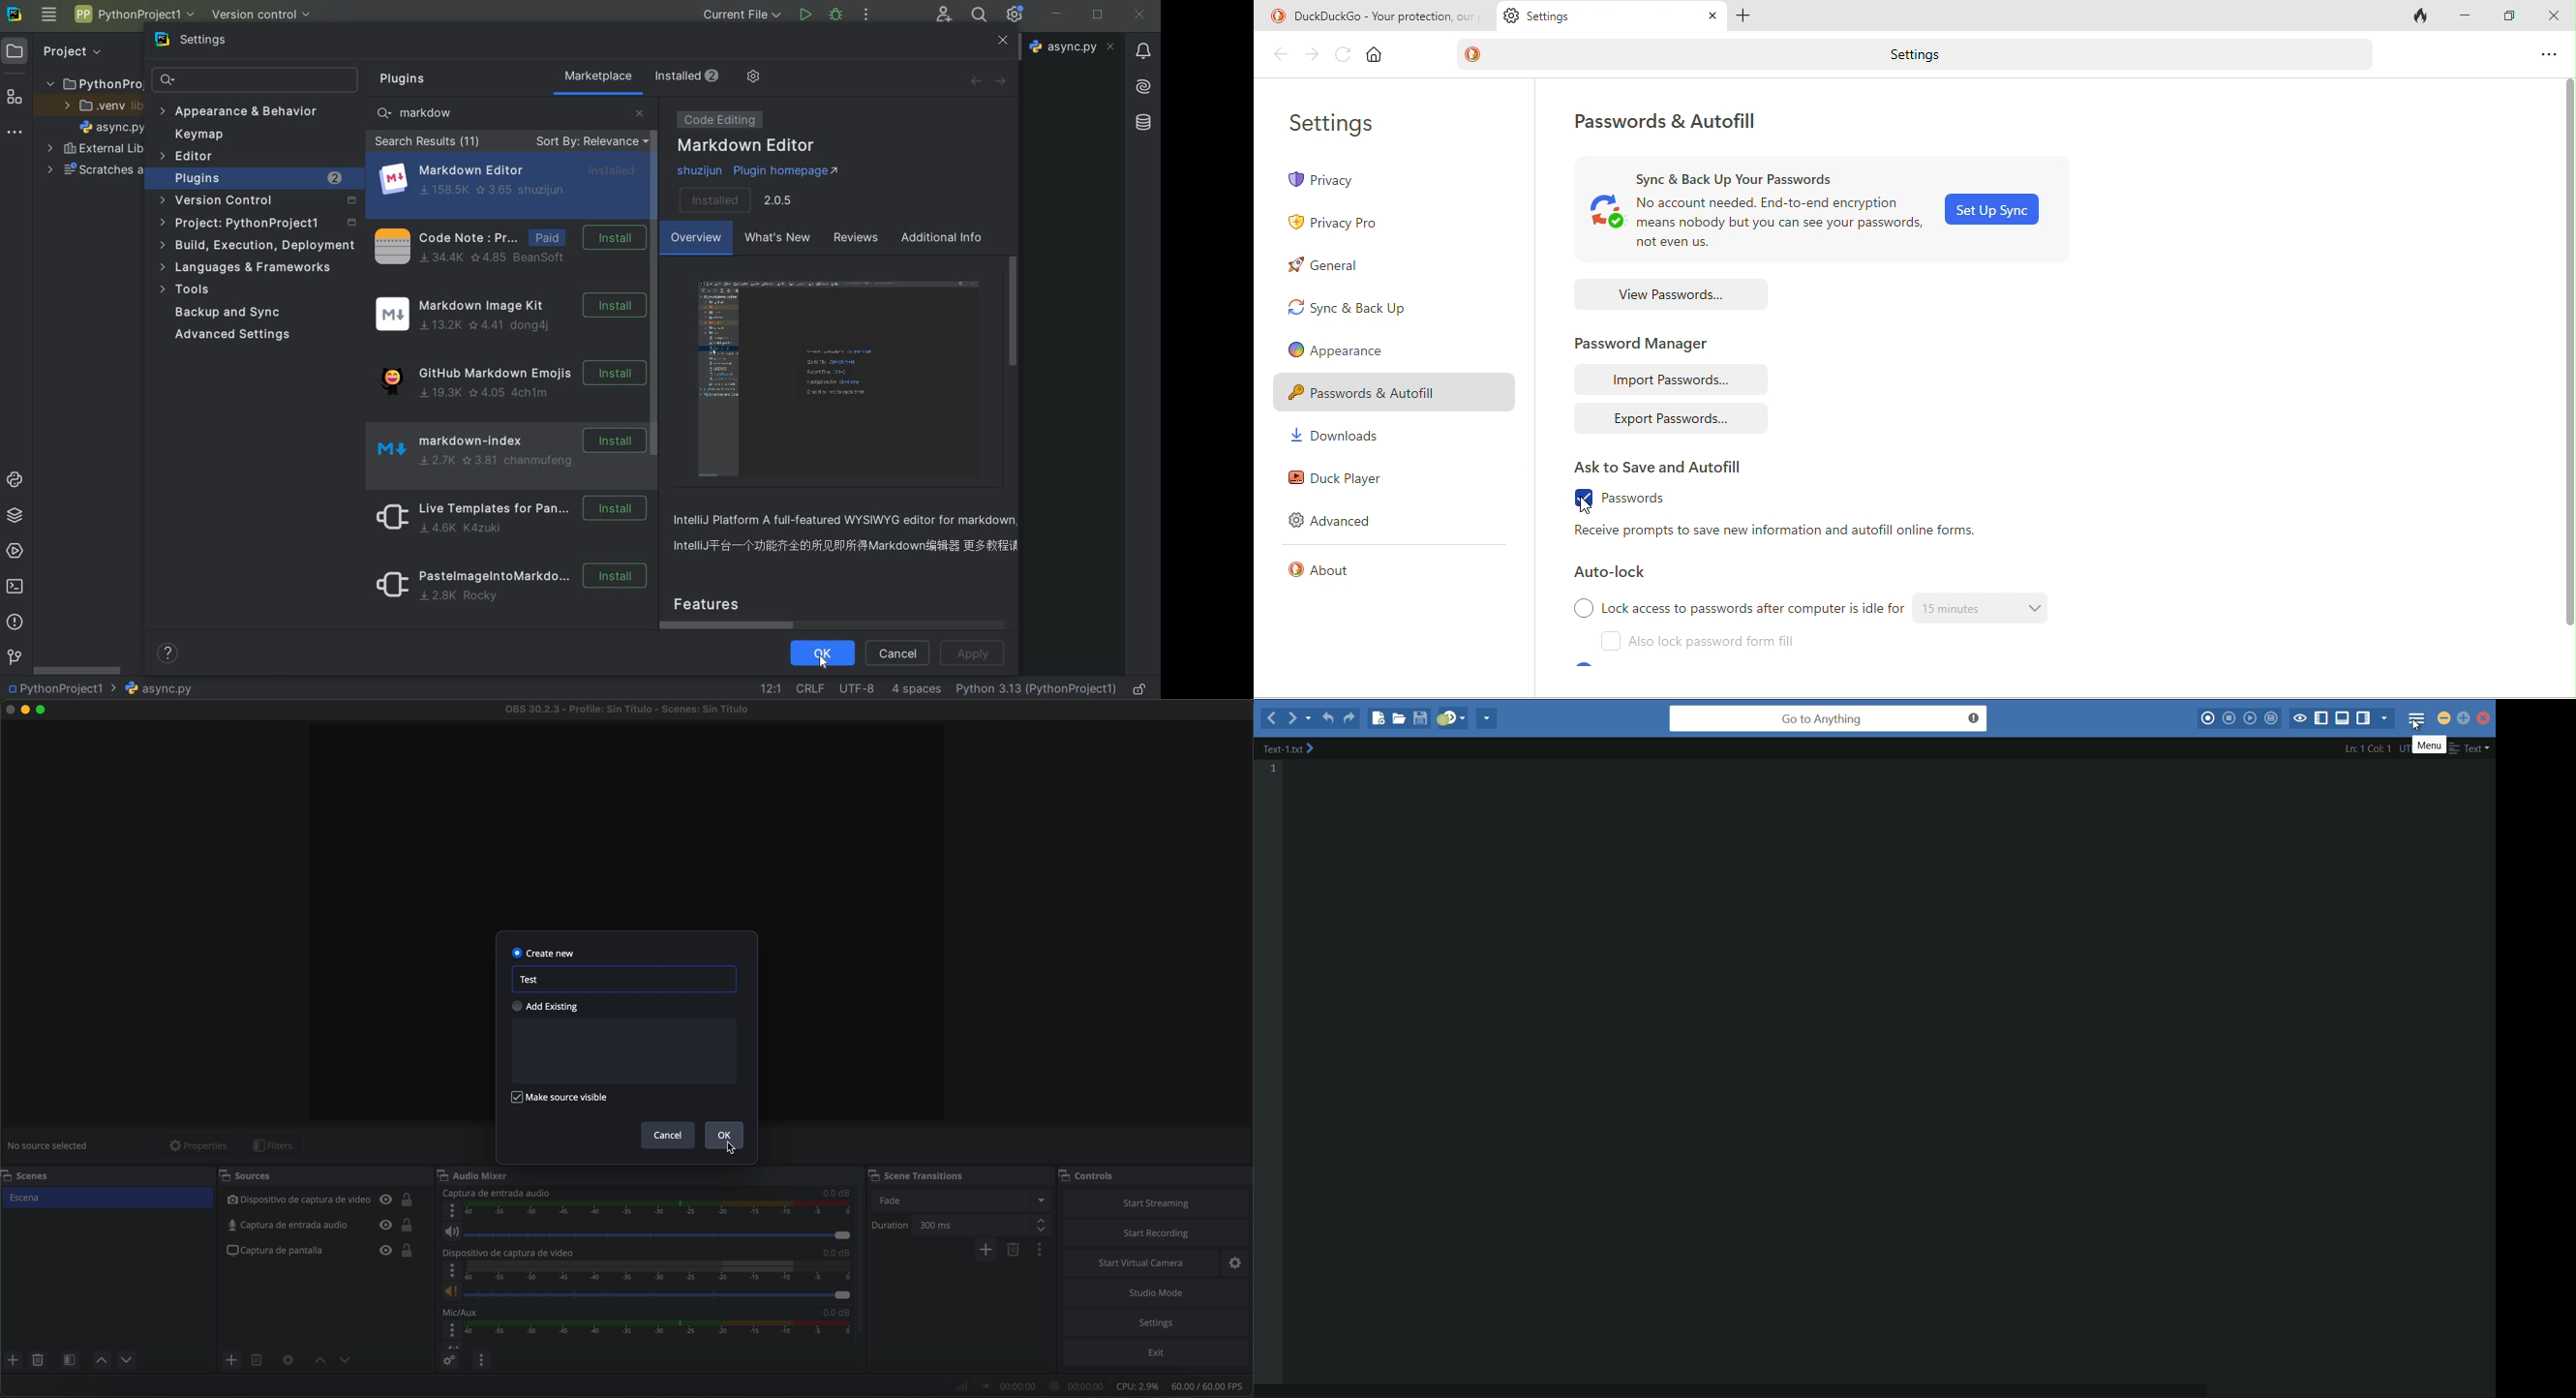 This screenshot has width=2576, height=1400. What do you see at coordinates (547, 1006) in the screenshot?
I see `add existing` at bounding box center [547, 1006].